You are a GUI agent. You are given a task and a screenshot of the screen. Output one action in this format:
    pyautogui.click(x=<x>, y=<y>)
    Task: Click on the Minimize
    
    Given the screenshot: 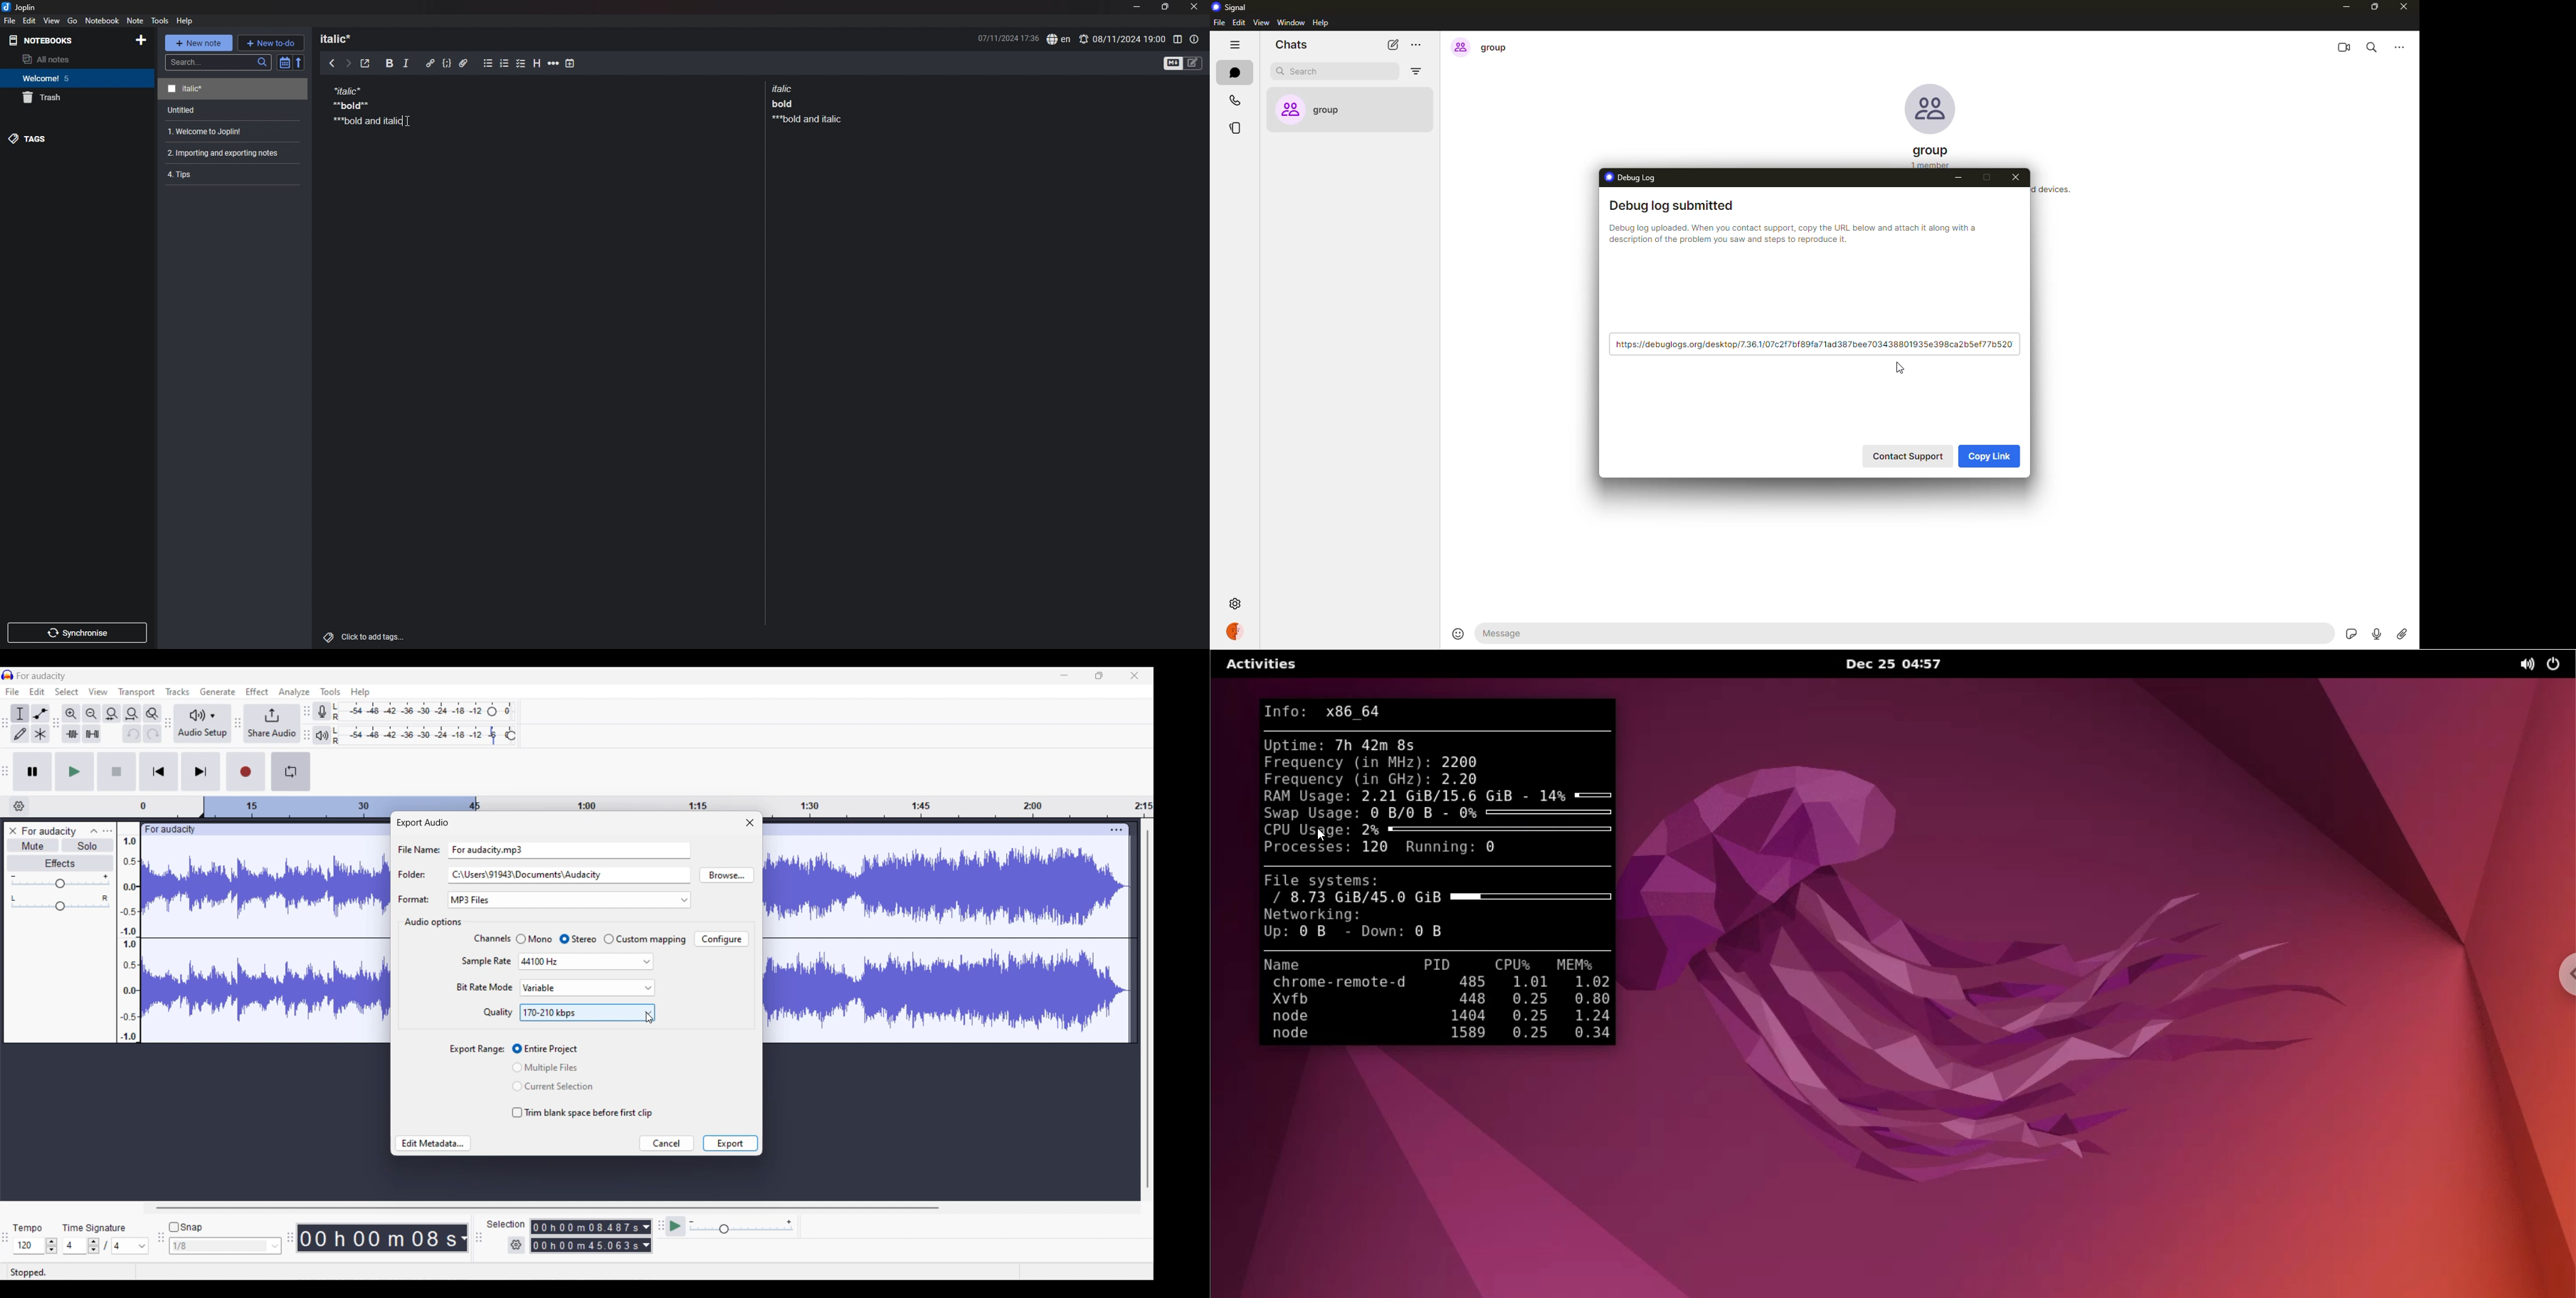 What is the action you would take?
    pyautogui.click(x=1064, y=675)
    